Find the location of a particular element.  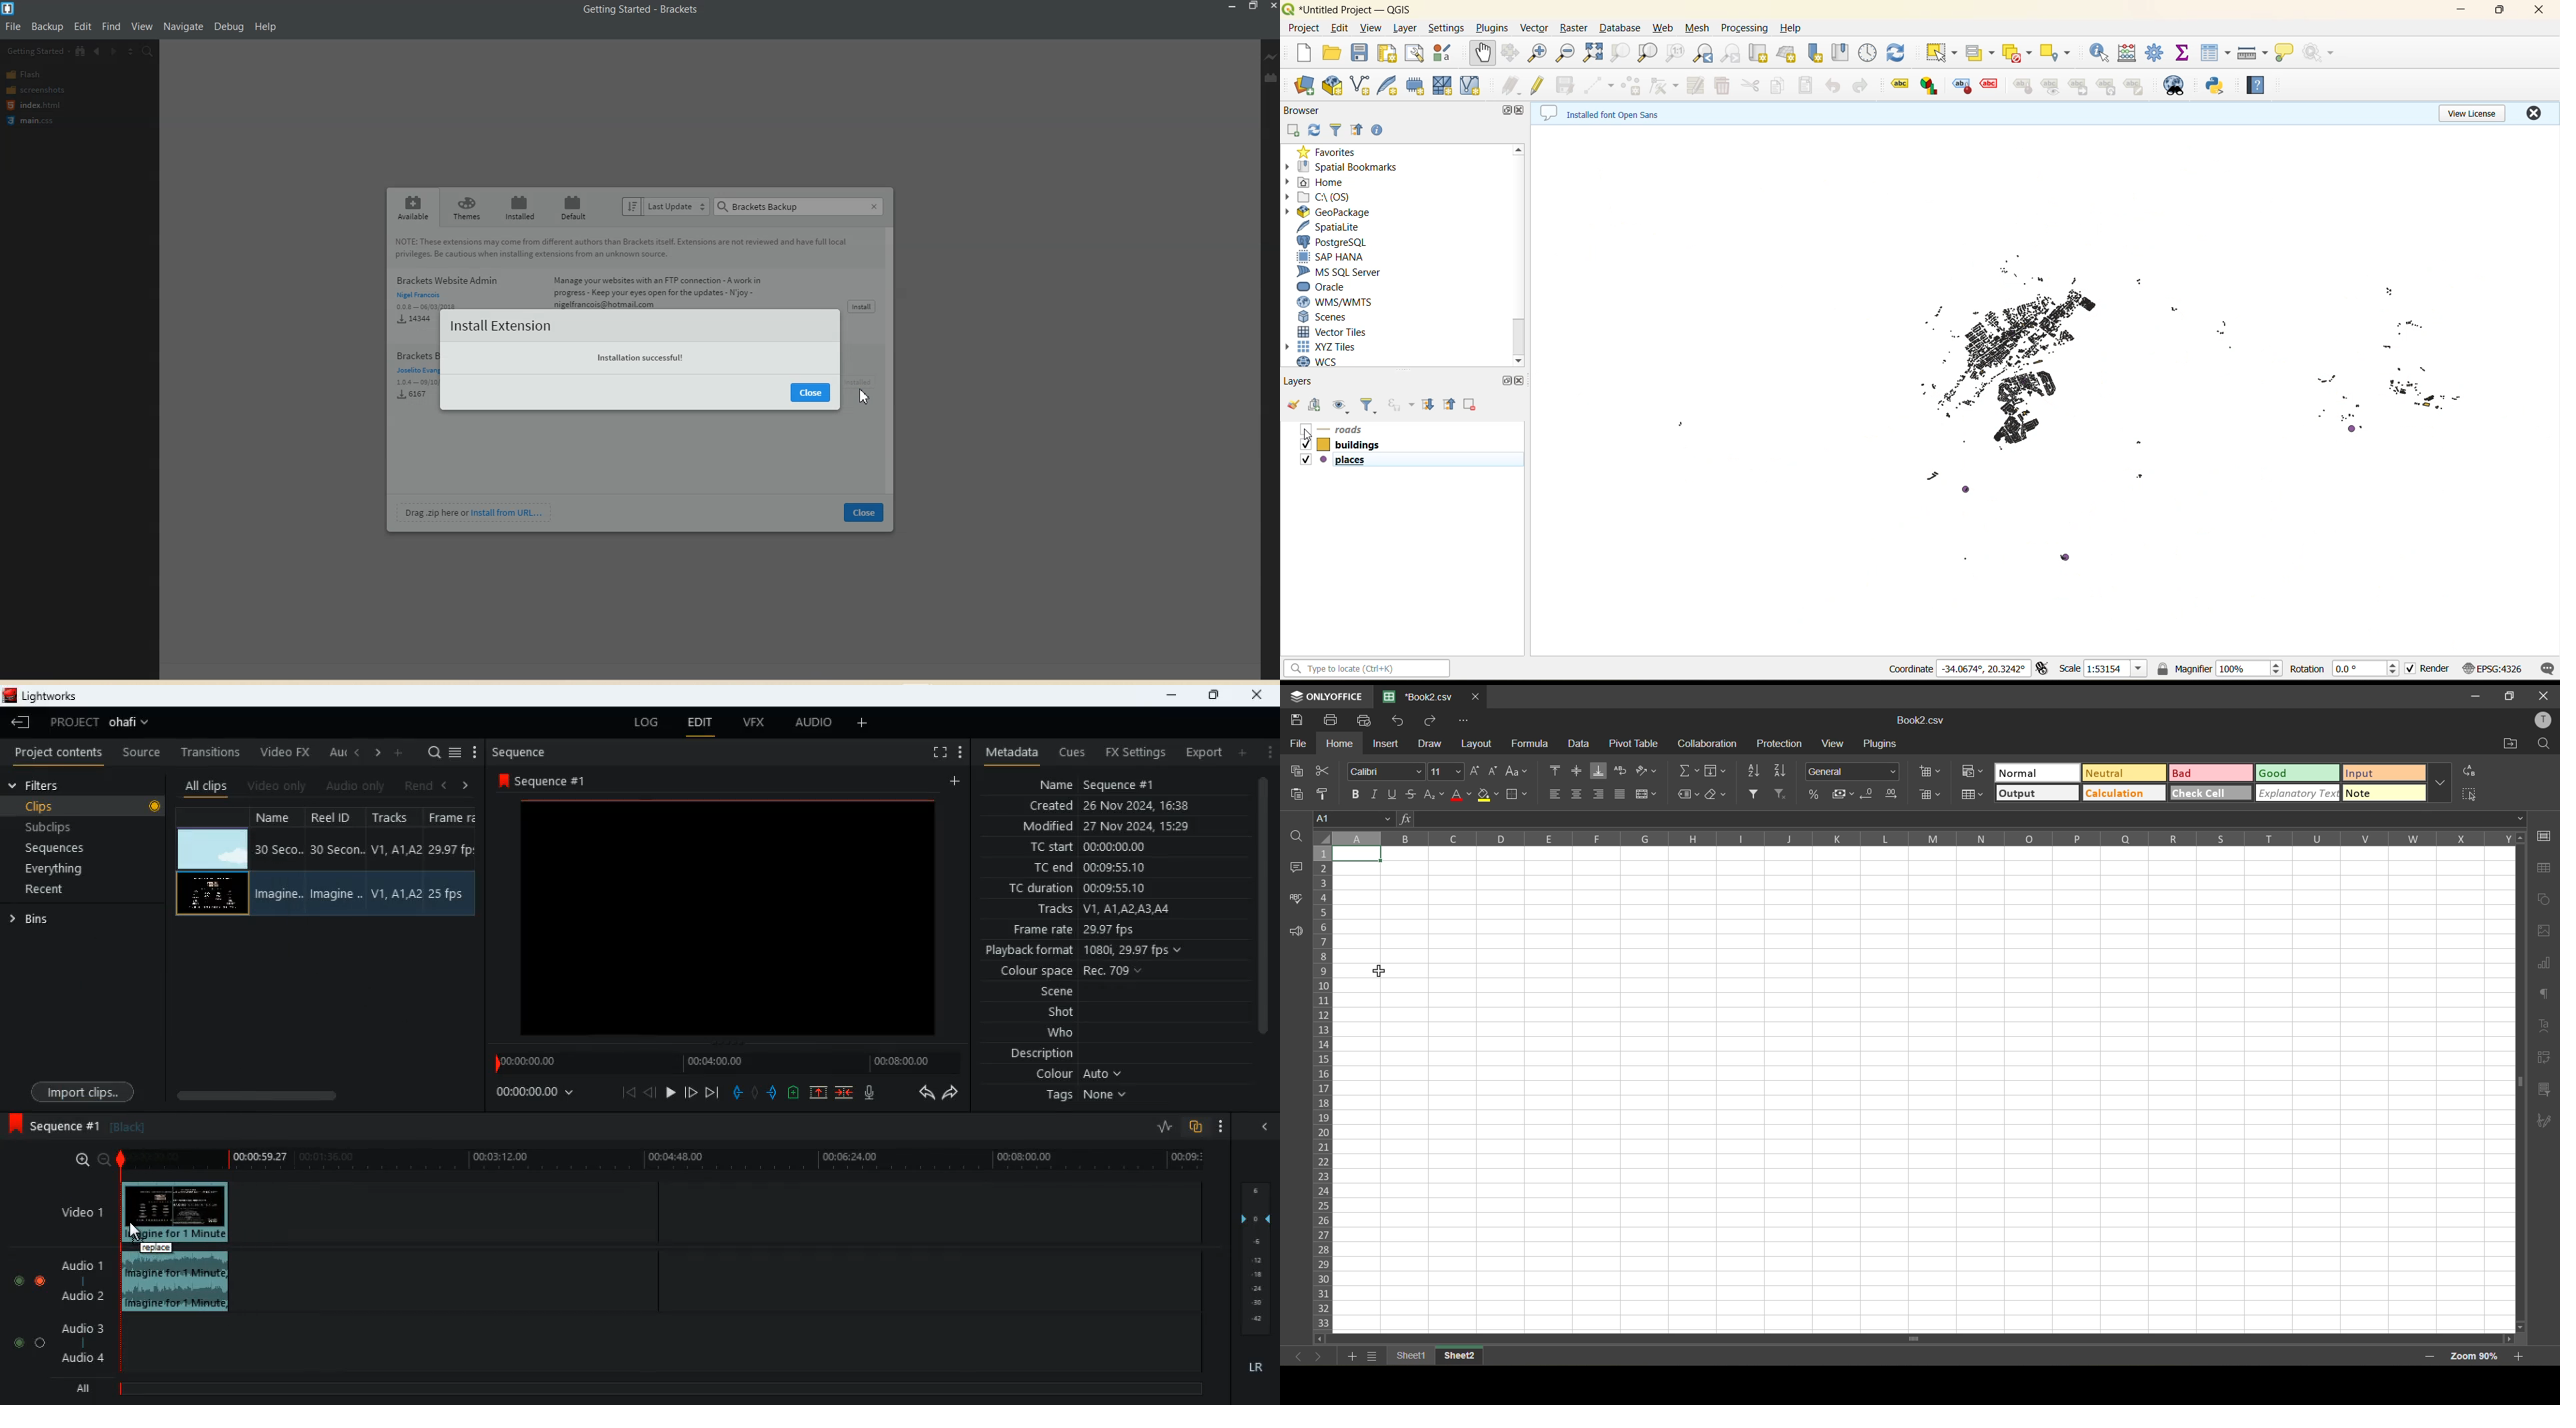

fx settings is located at coordinates (1134, 751).